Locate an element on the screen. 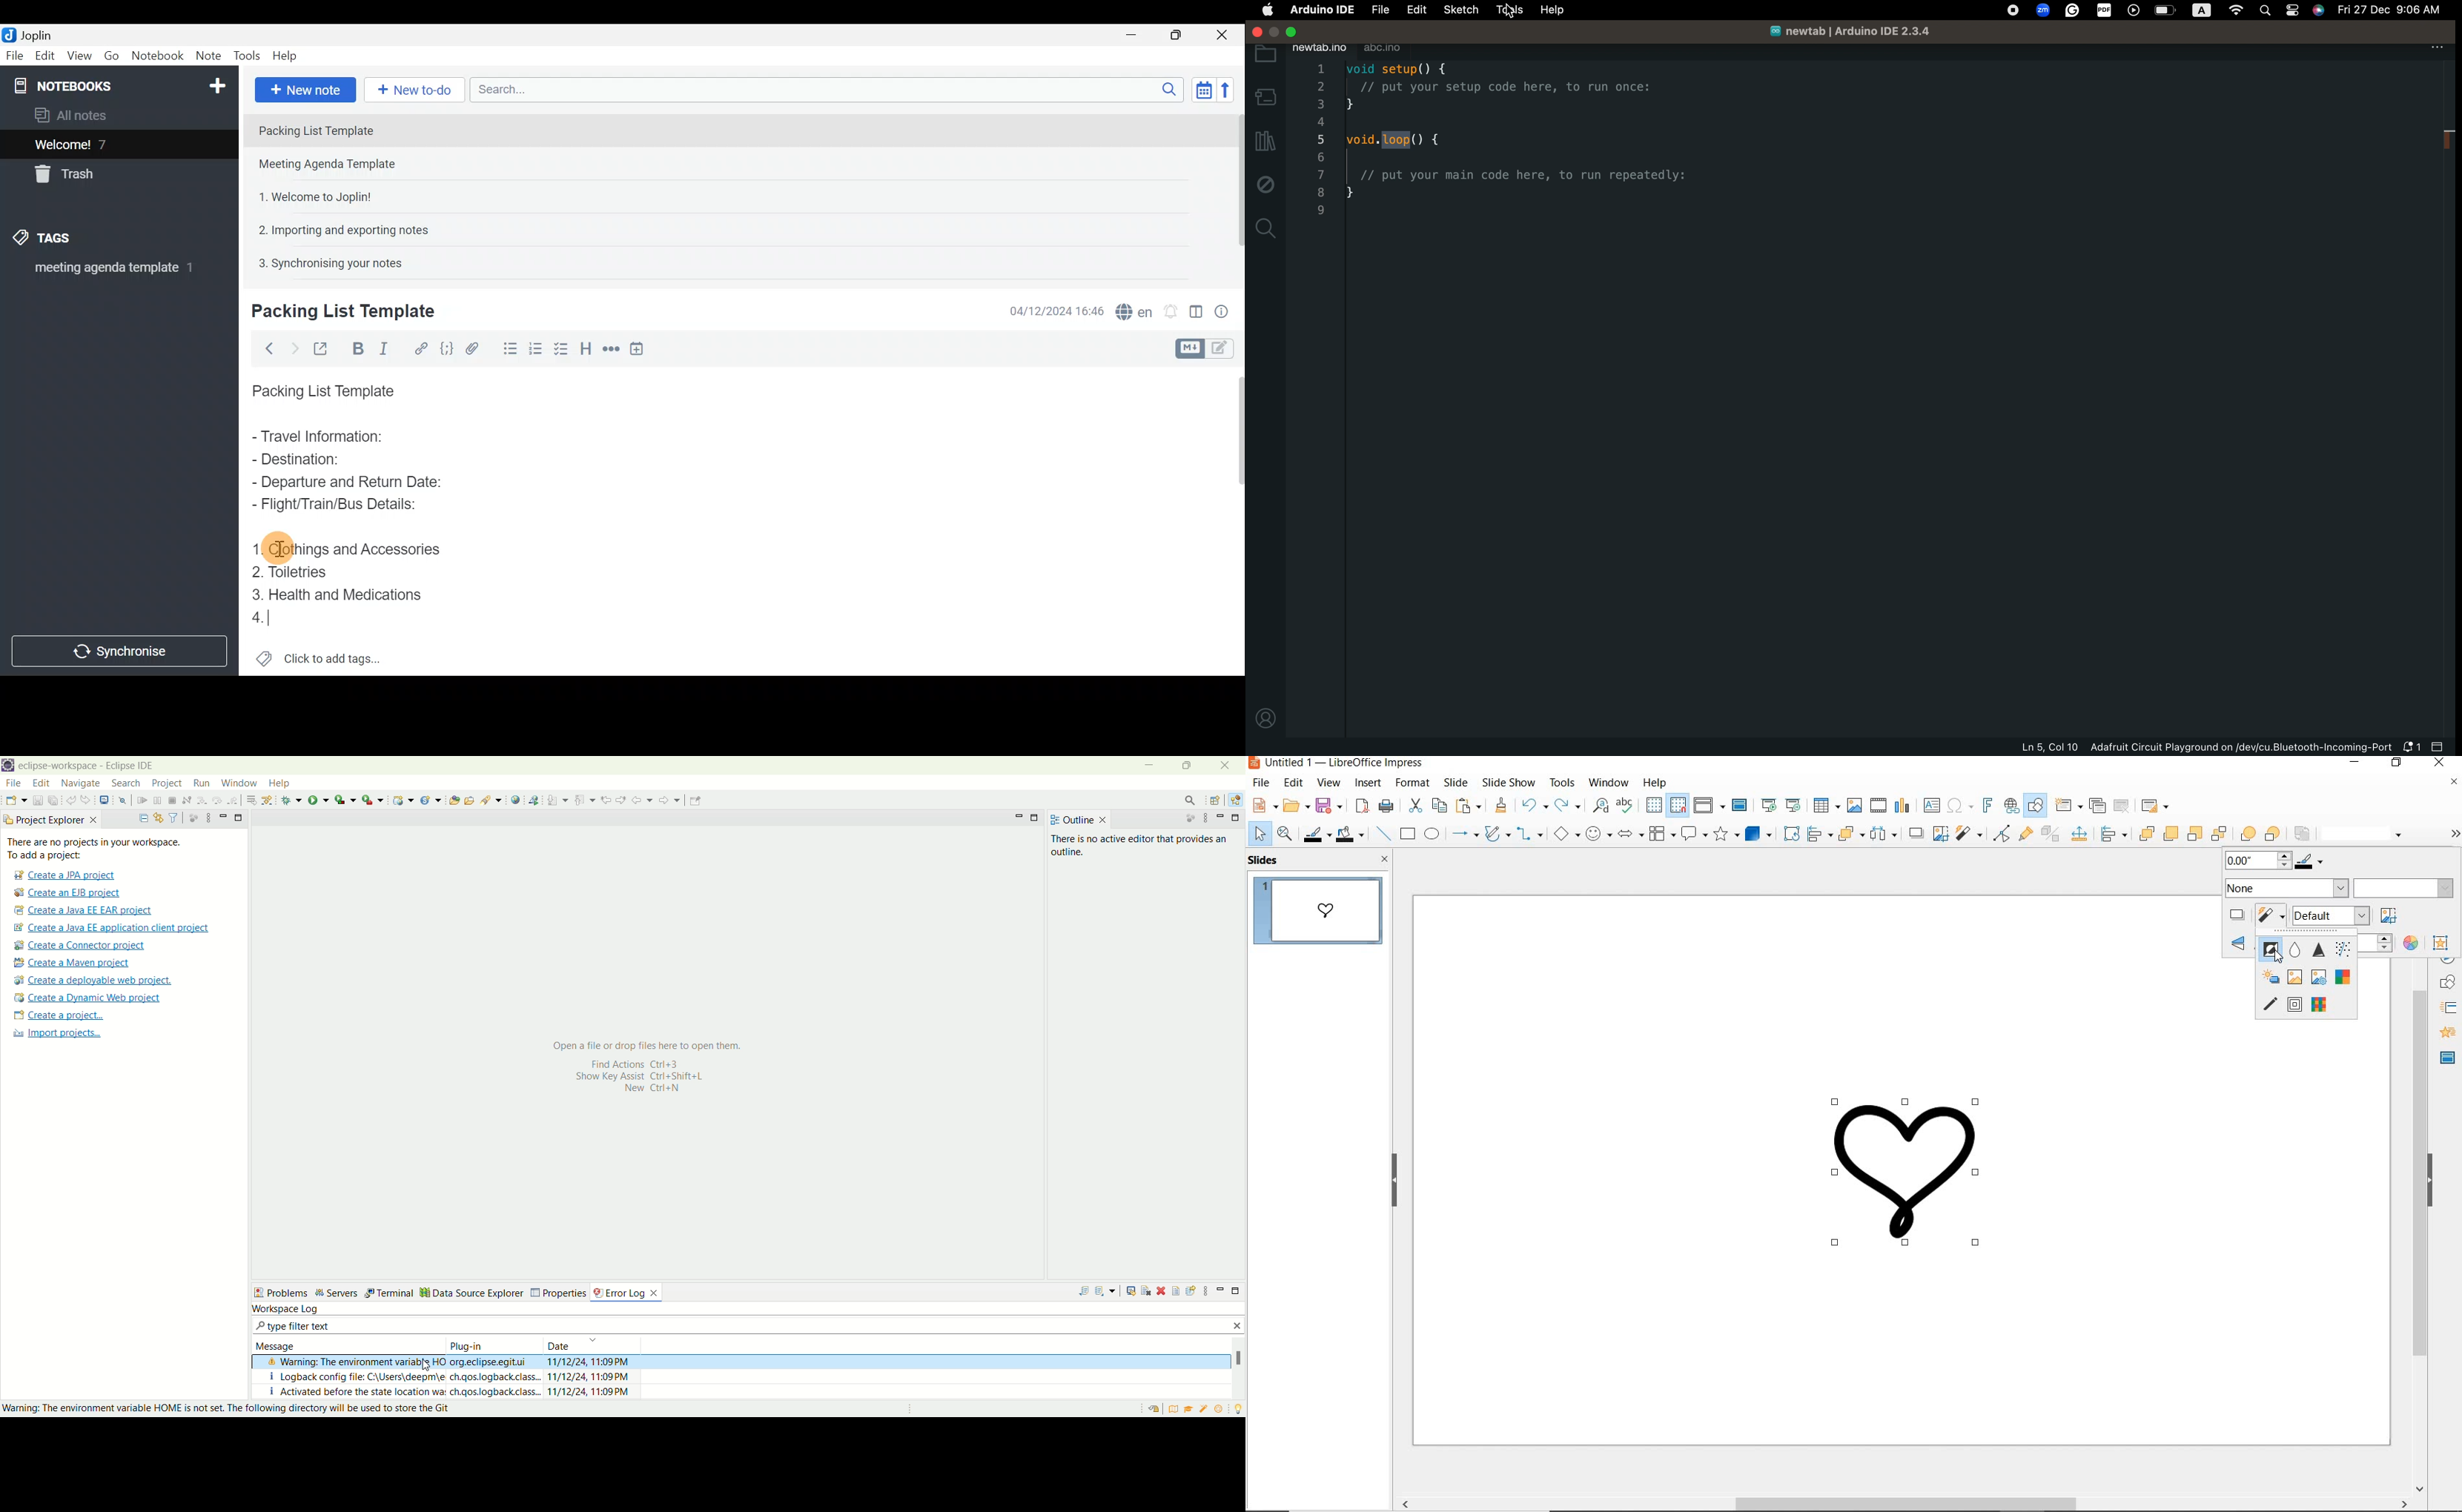  All notes is located at coordinates (75, 115).